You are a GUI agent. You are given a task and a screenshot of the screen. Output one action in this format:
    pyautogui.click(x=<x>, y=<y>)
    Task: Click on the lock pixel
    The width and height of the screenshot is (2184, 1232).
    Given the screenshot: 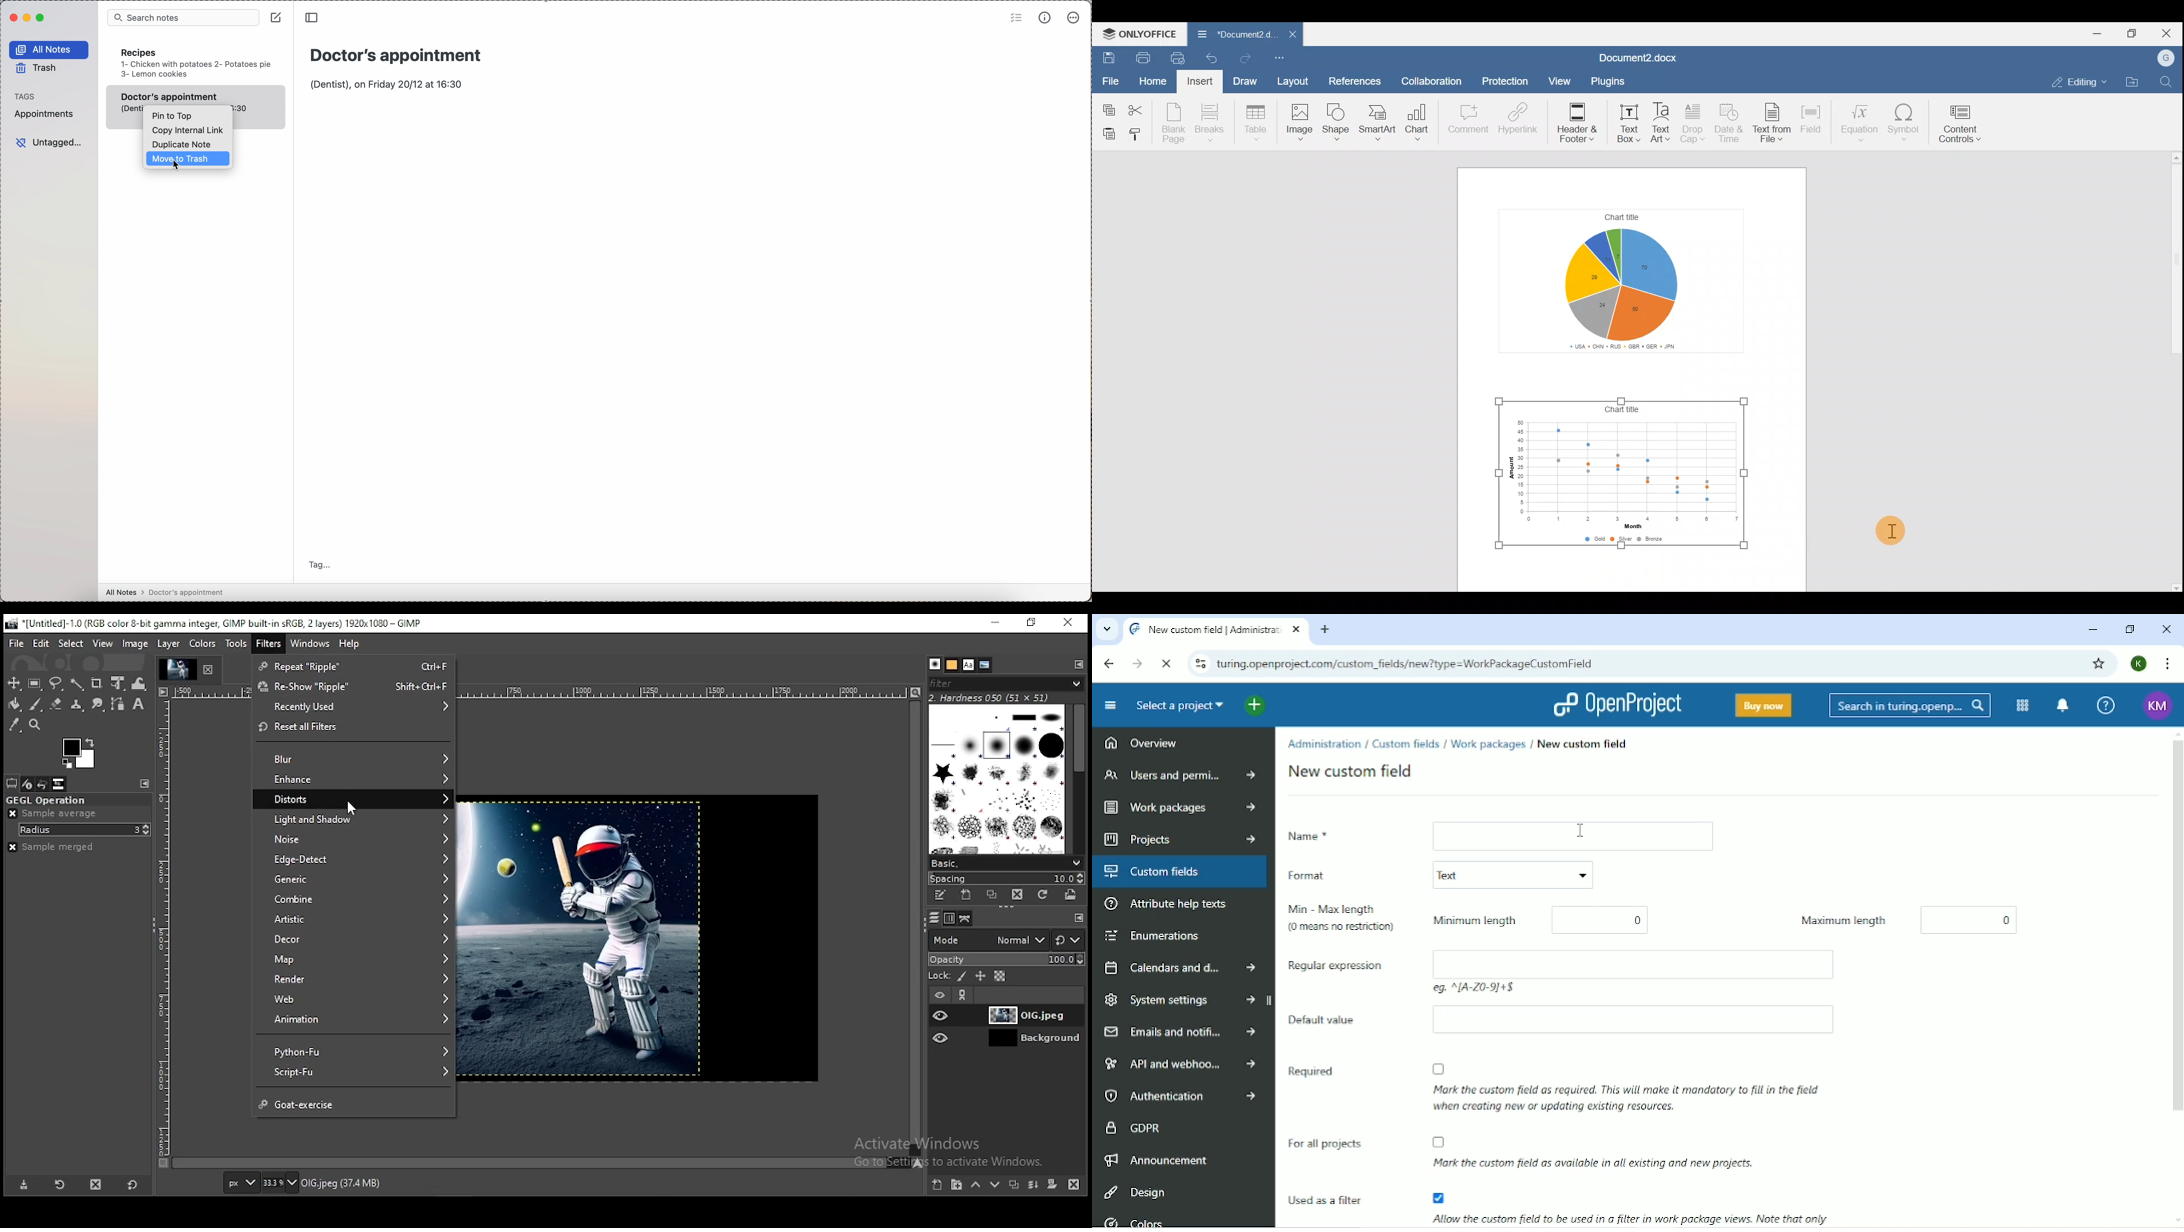 What is the action you would take?
    pyautogui.click(x=963, y=976)
    